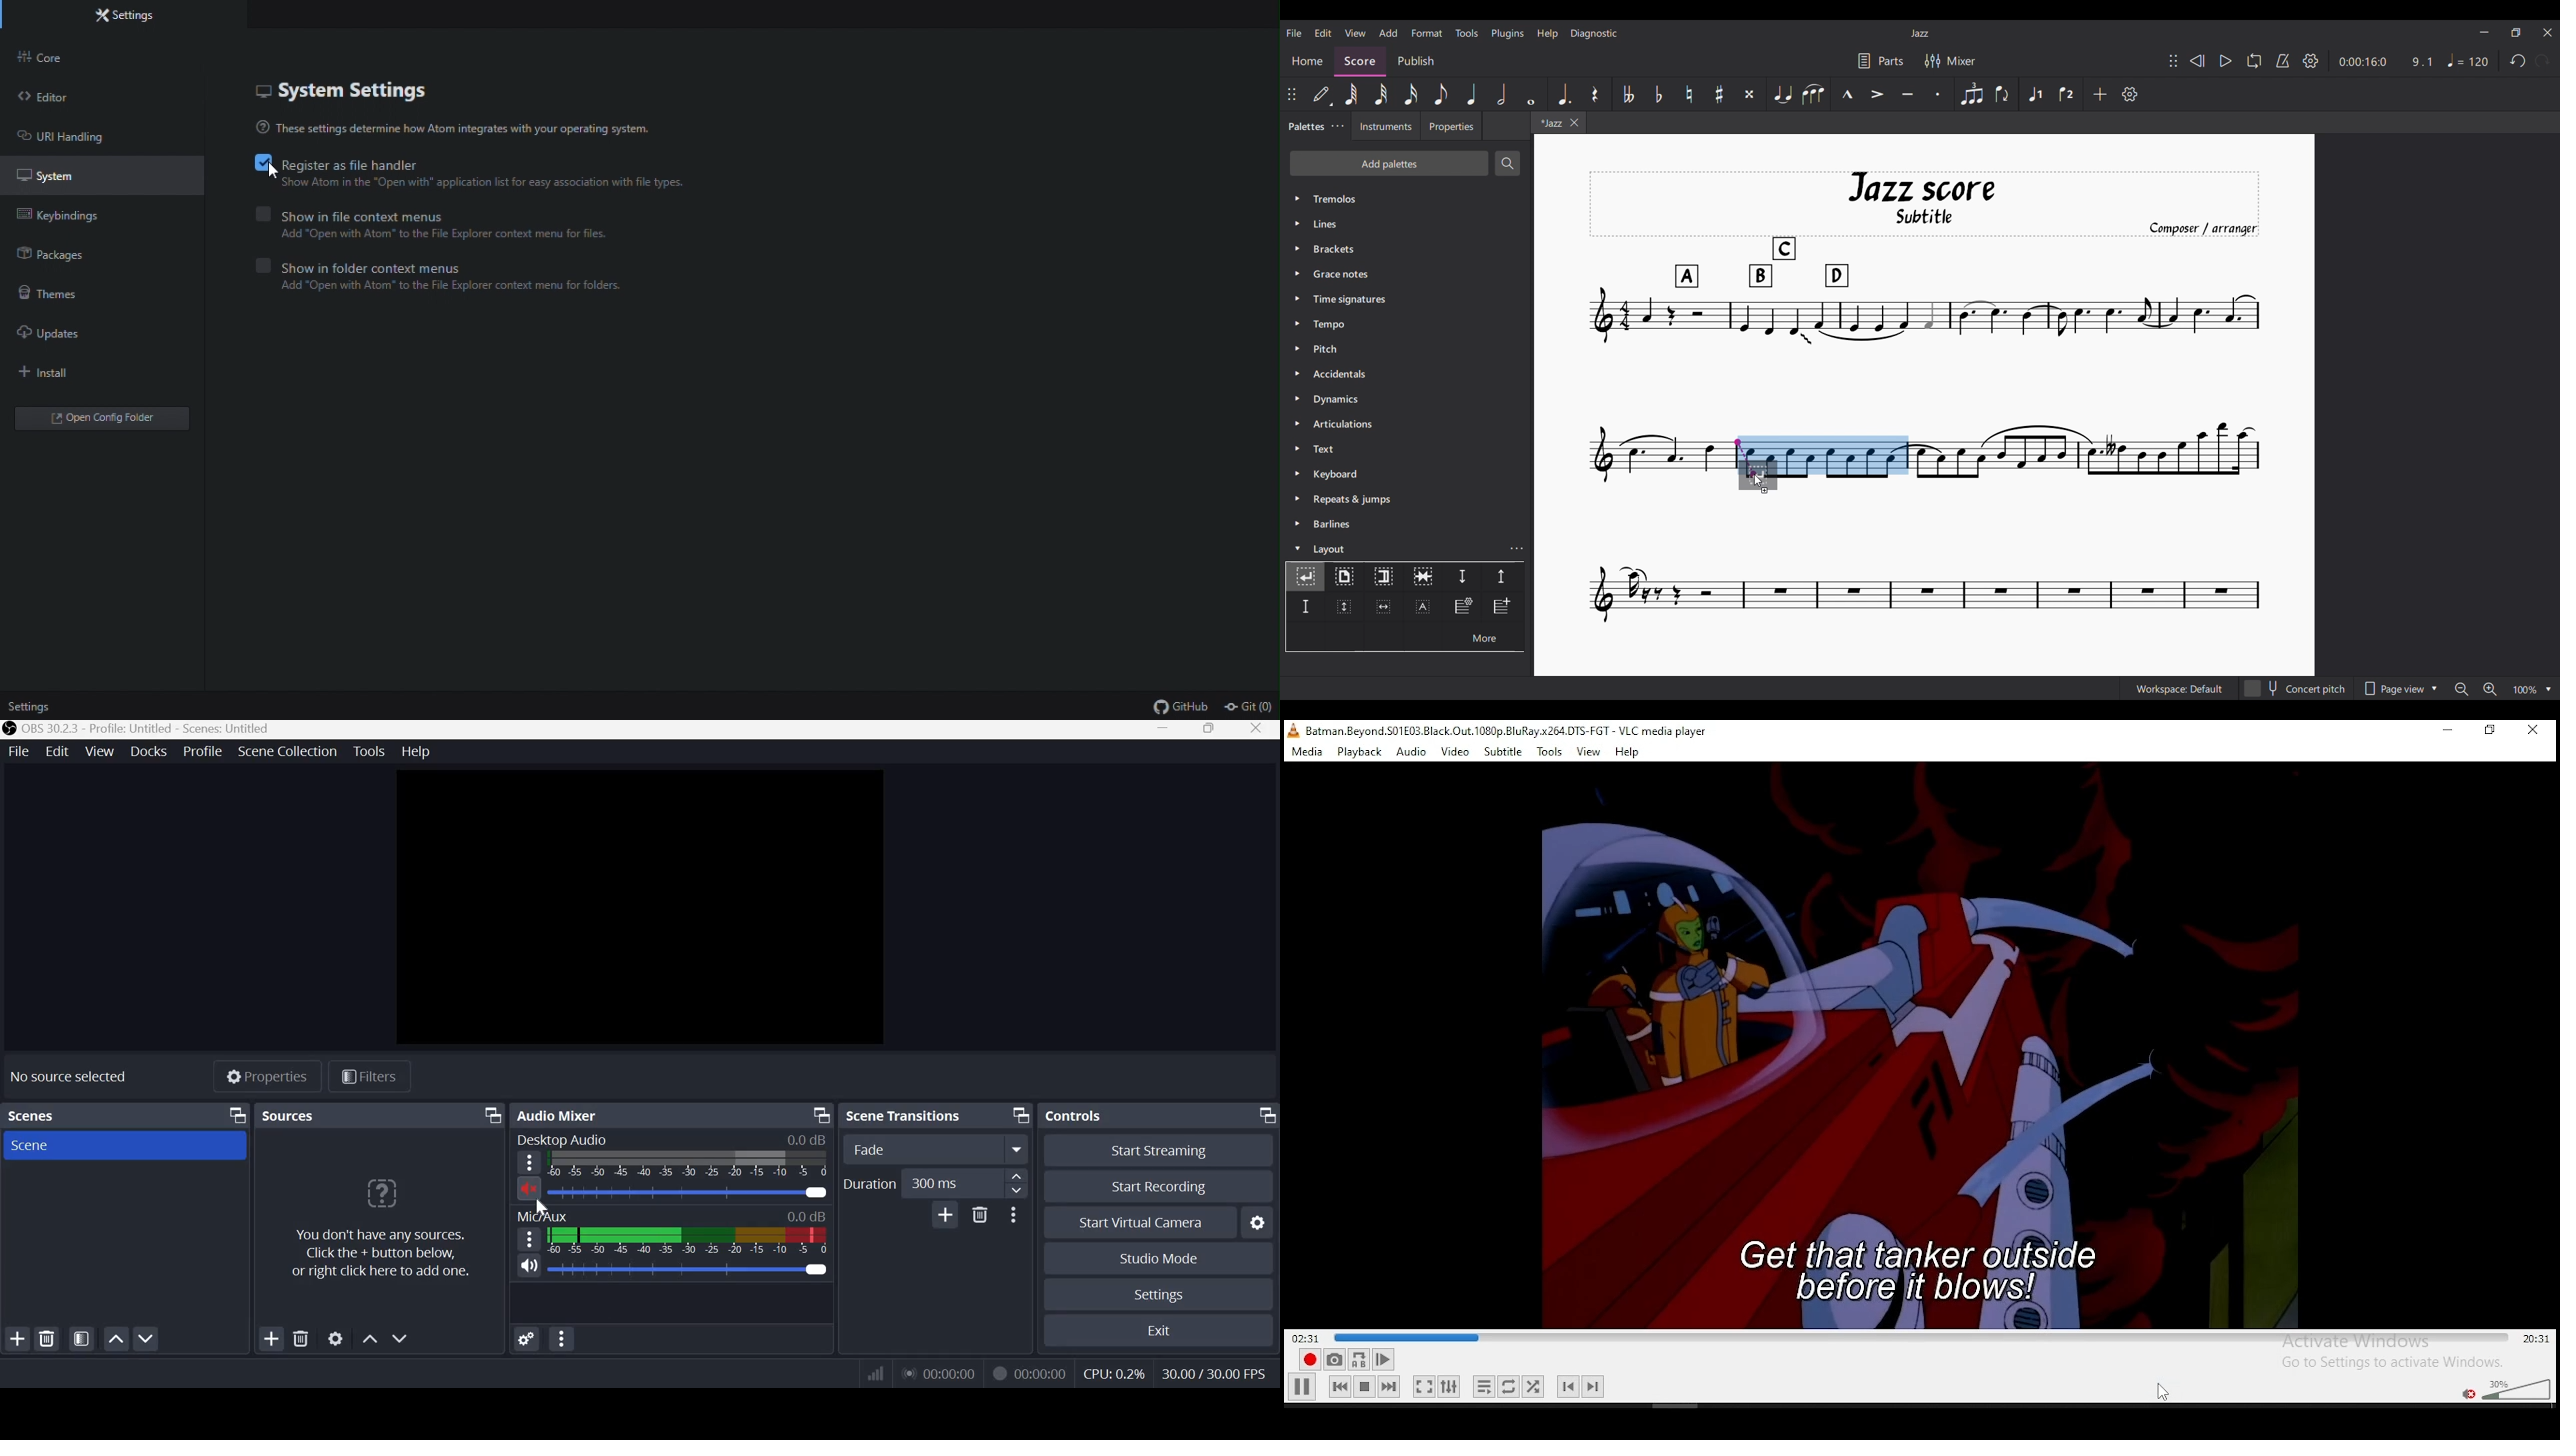 Image resolution: width=2576 pixels, height=1456 pixels. I want to click on Tempo, so click(1407, 324).